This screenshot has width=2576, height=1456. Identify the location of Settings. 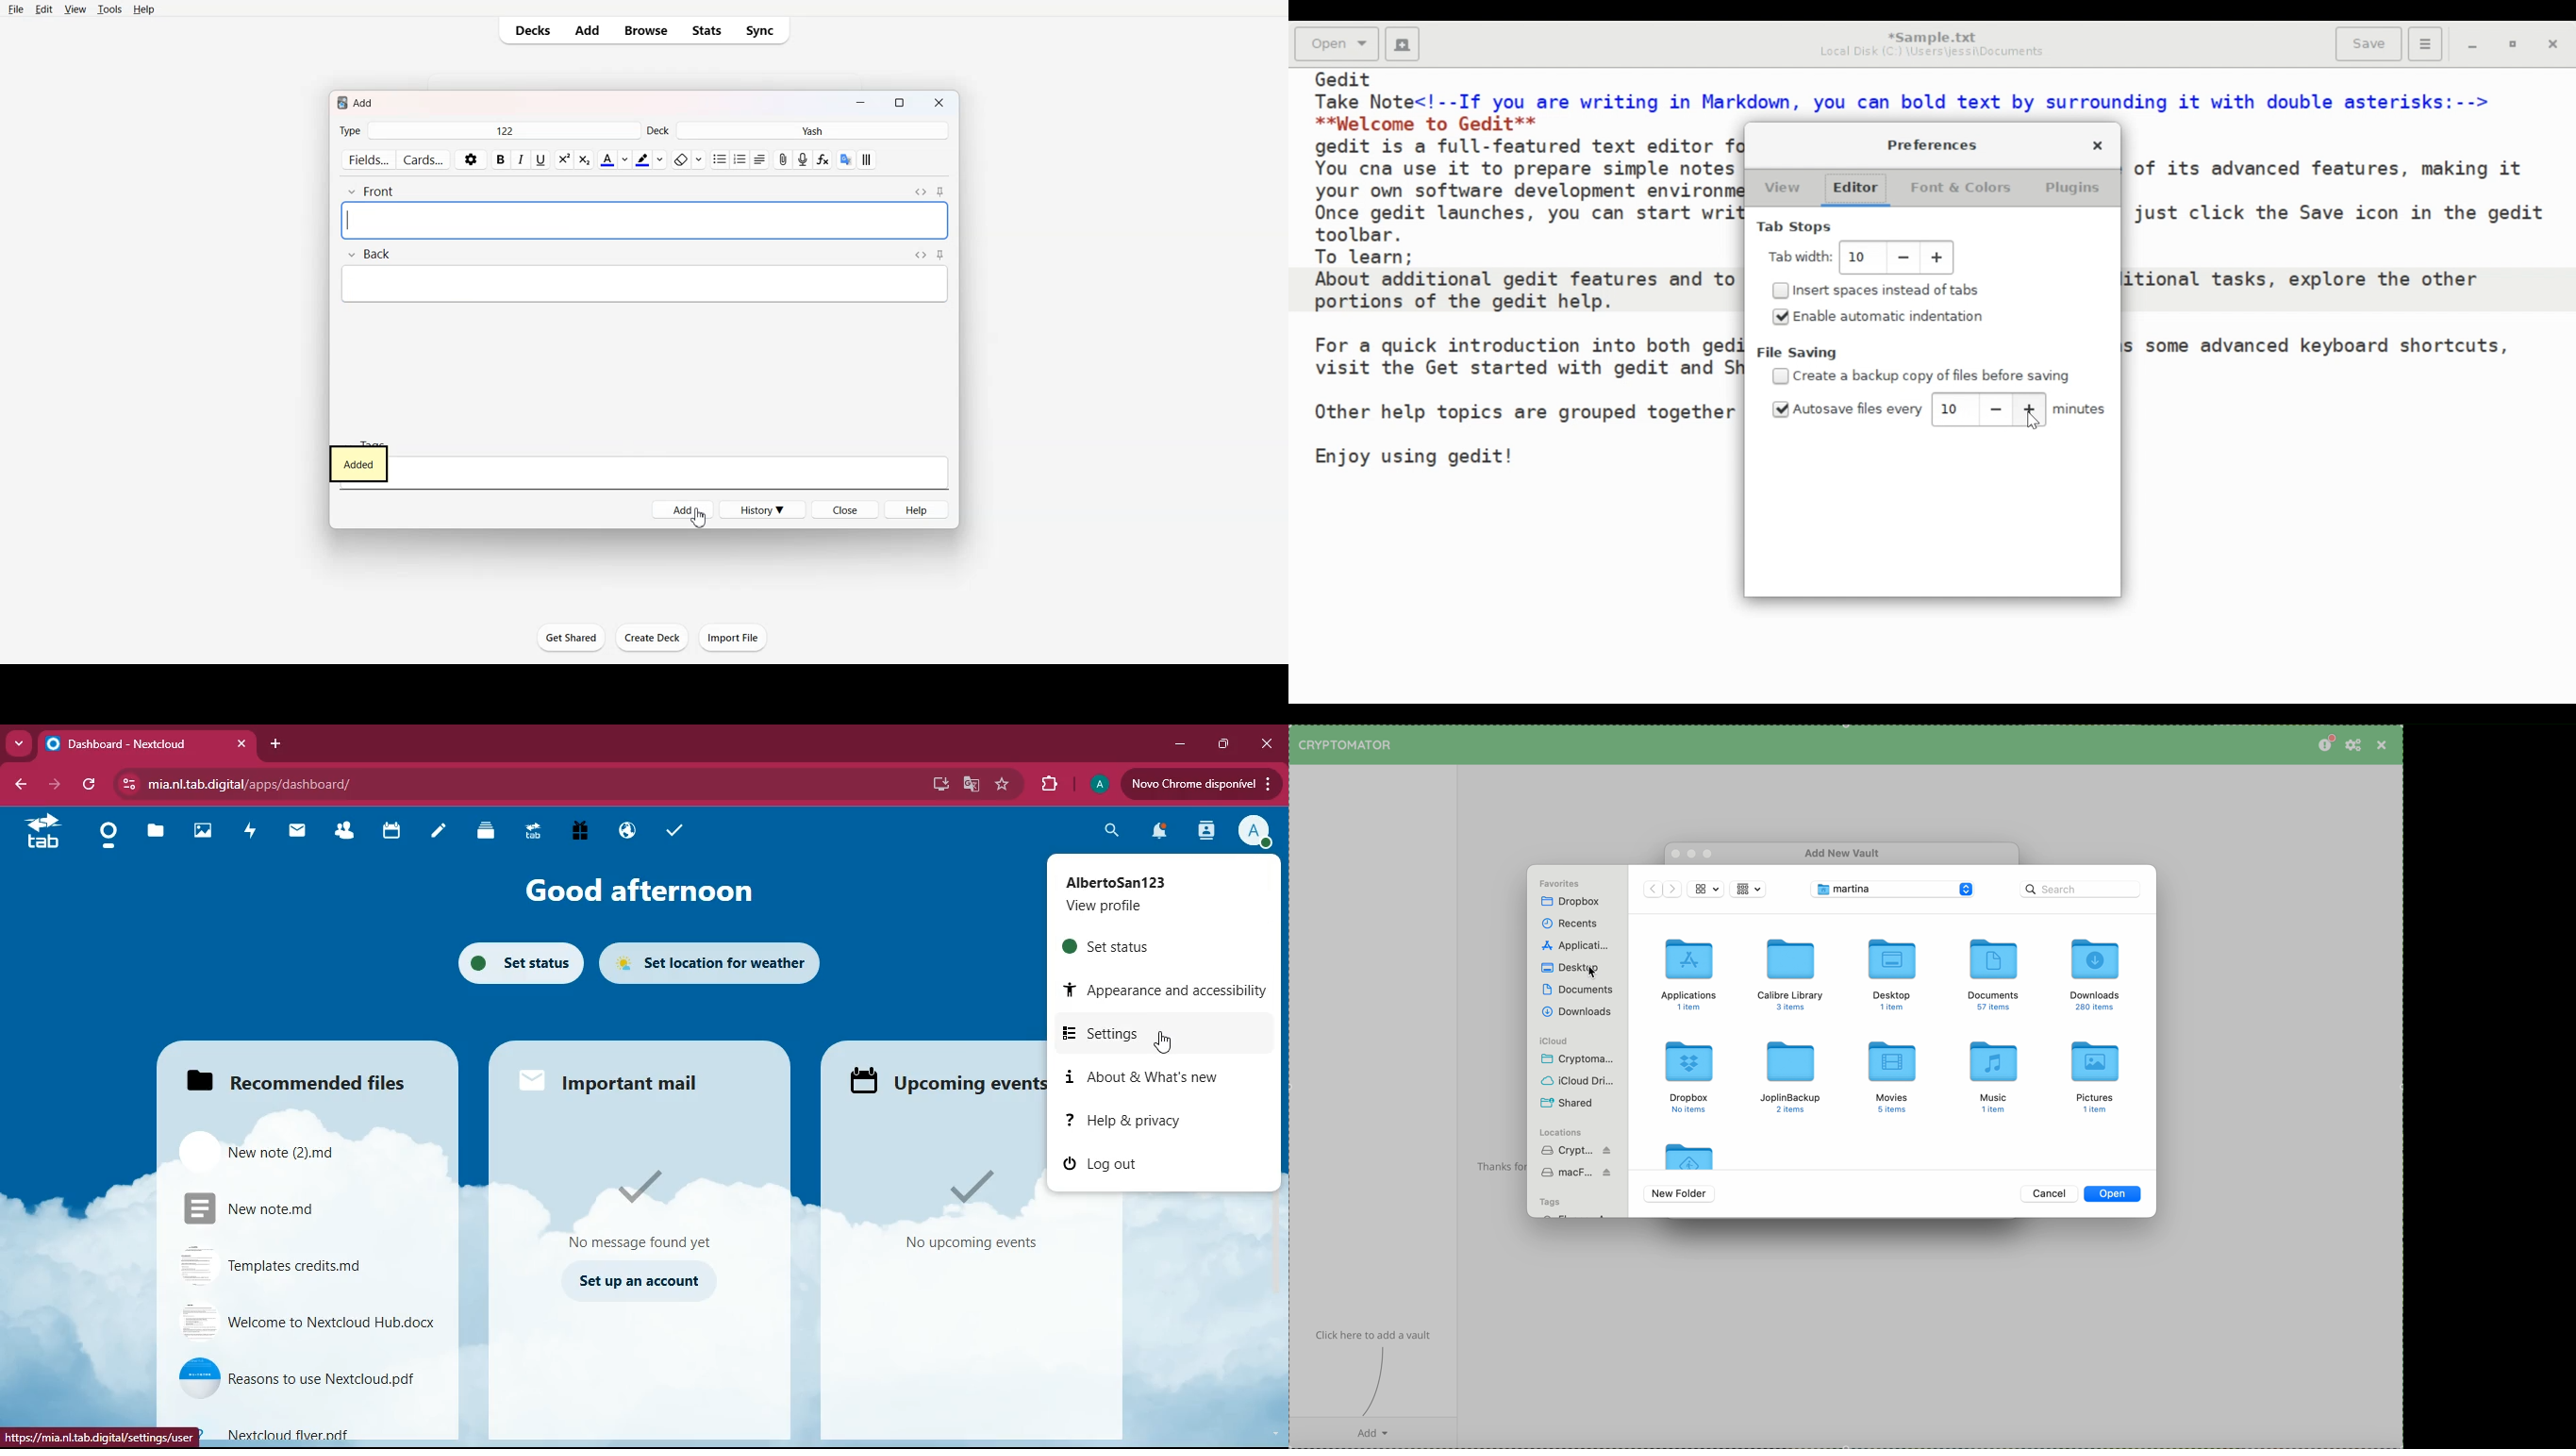
(471, 160).